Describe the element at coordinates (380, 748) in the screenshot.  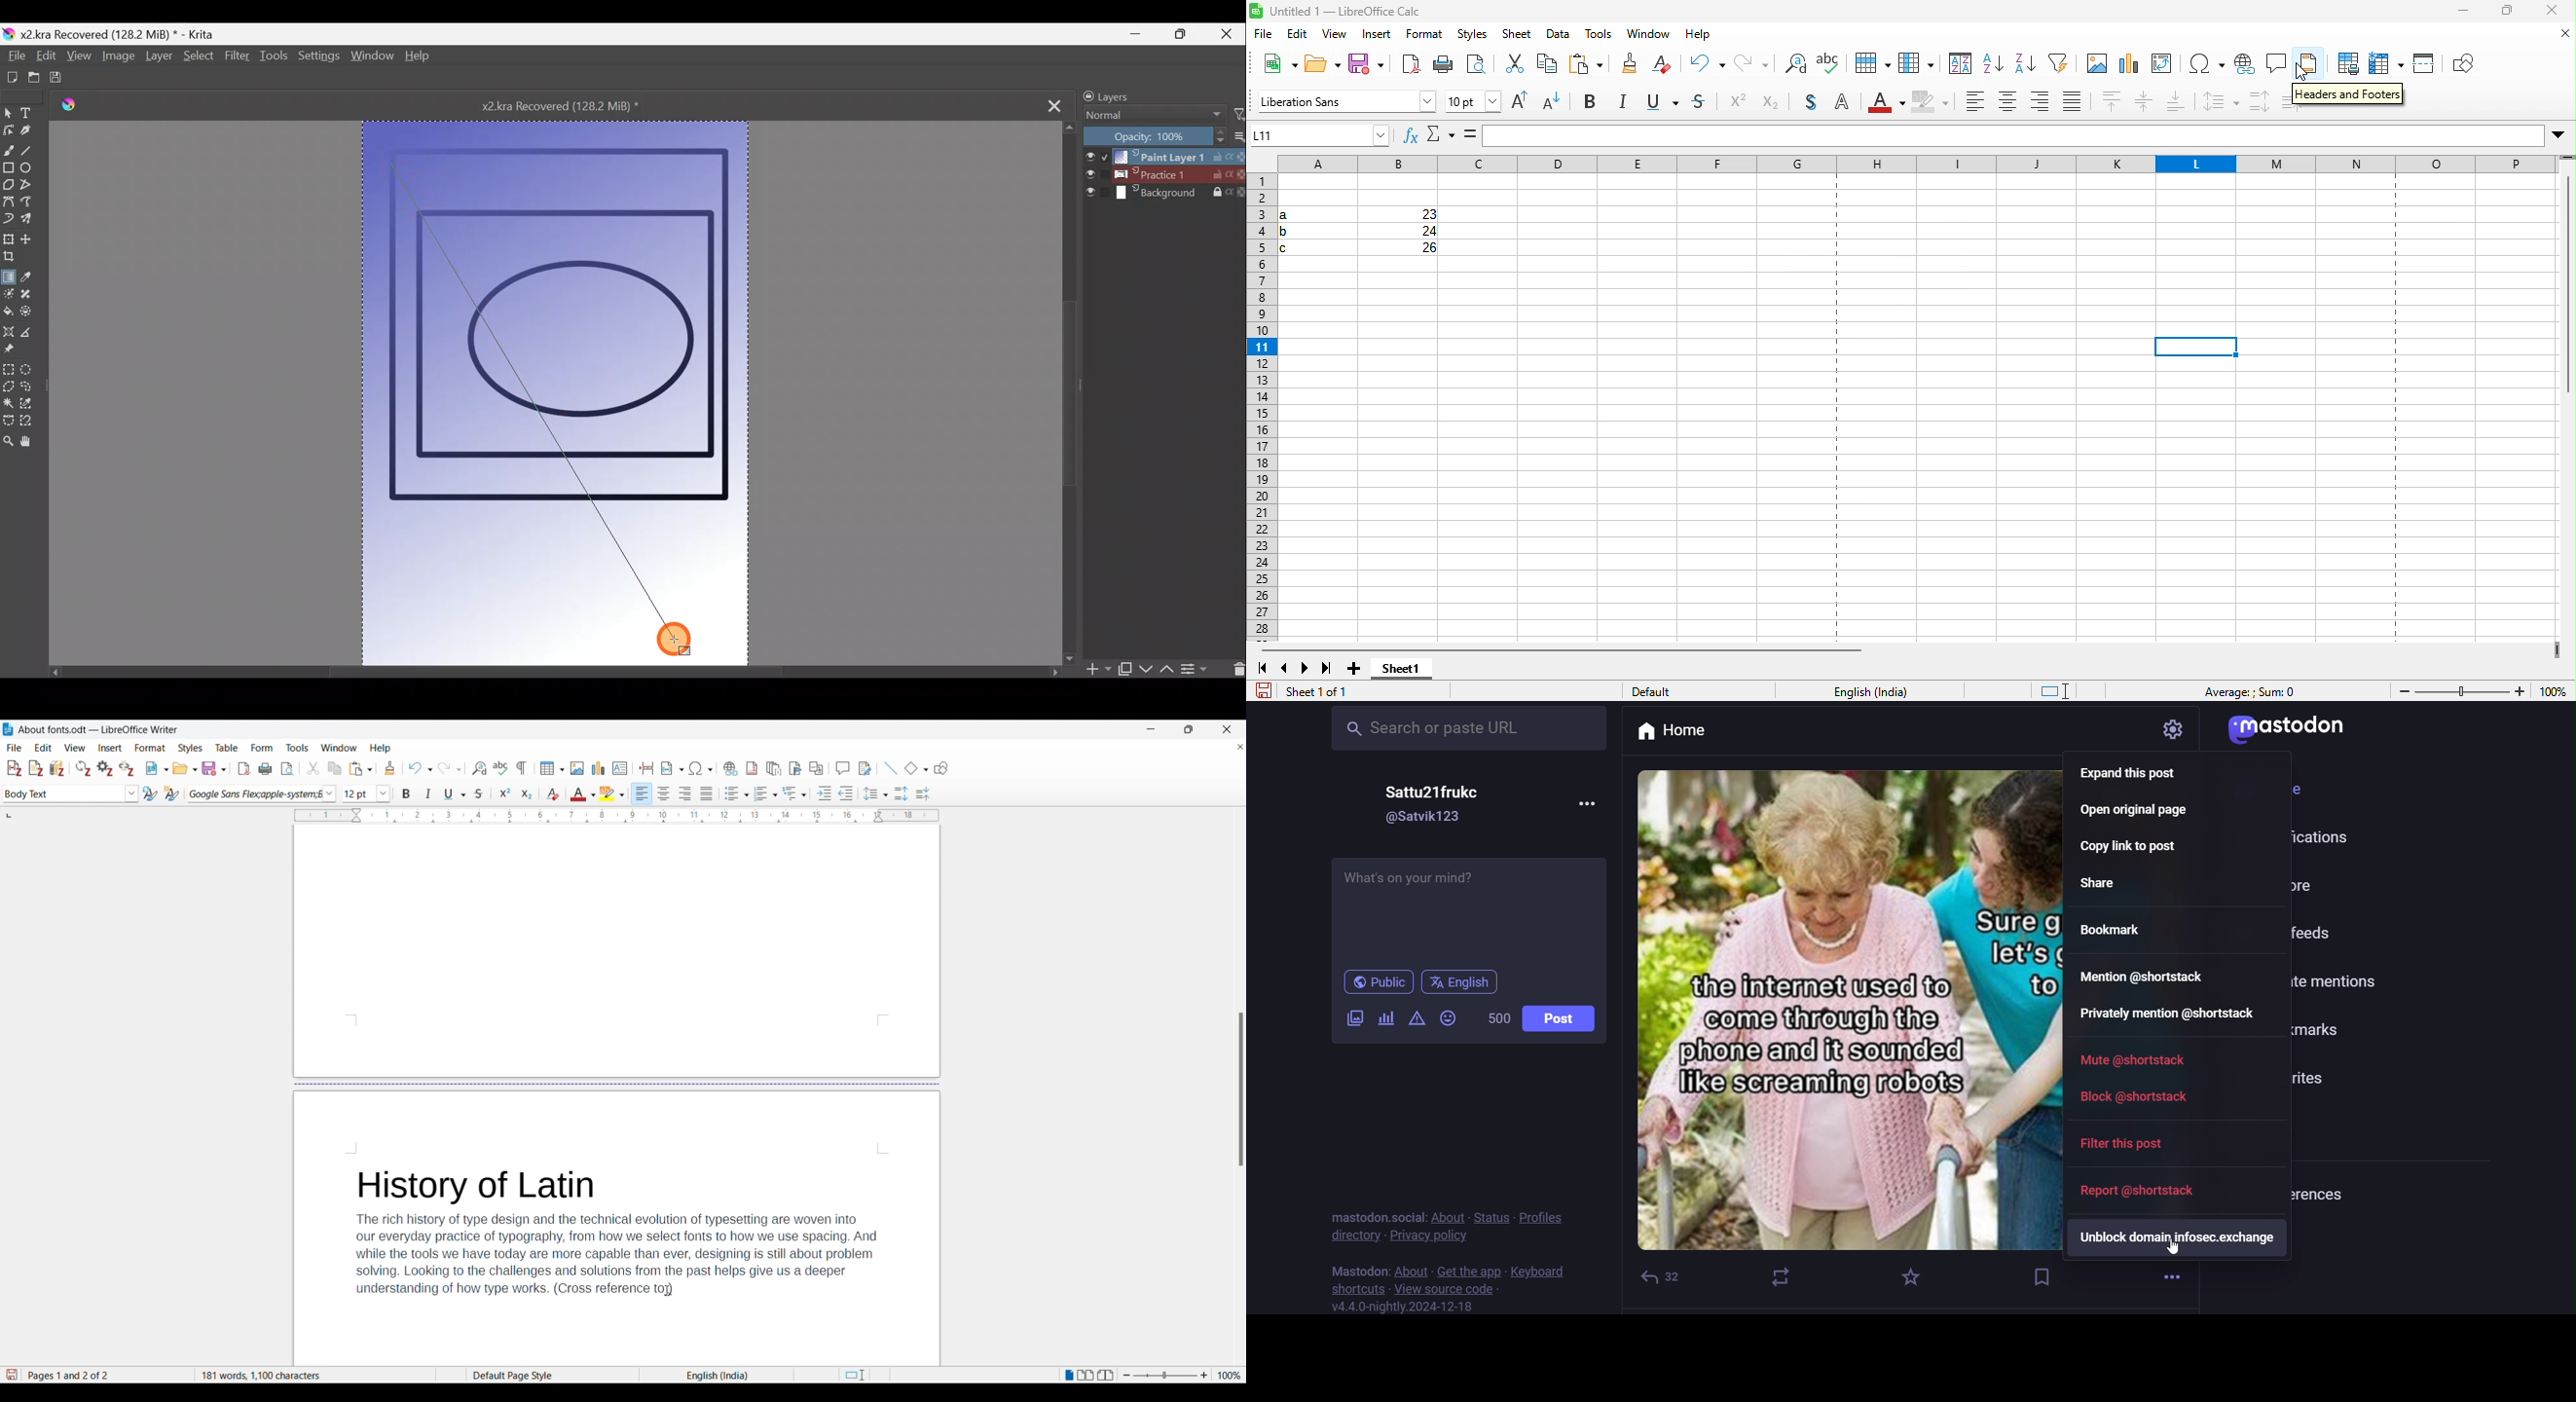
I see `Help menu` at that location.